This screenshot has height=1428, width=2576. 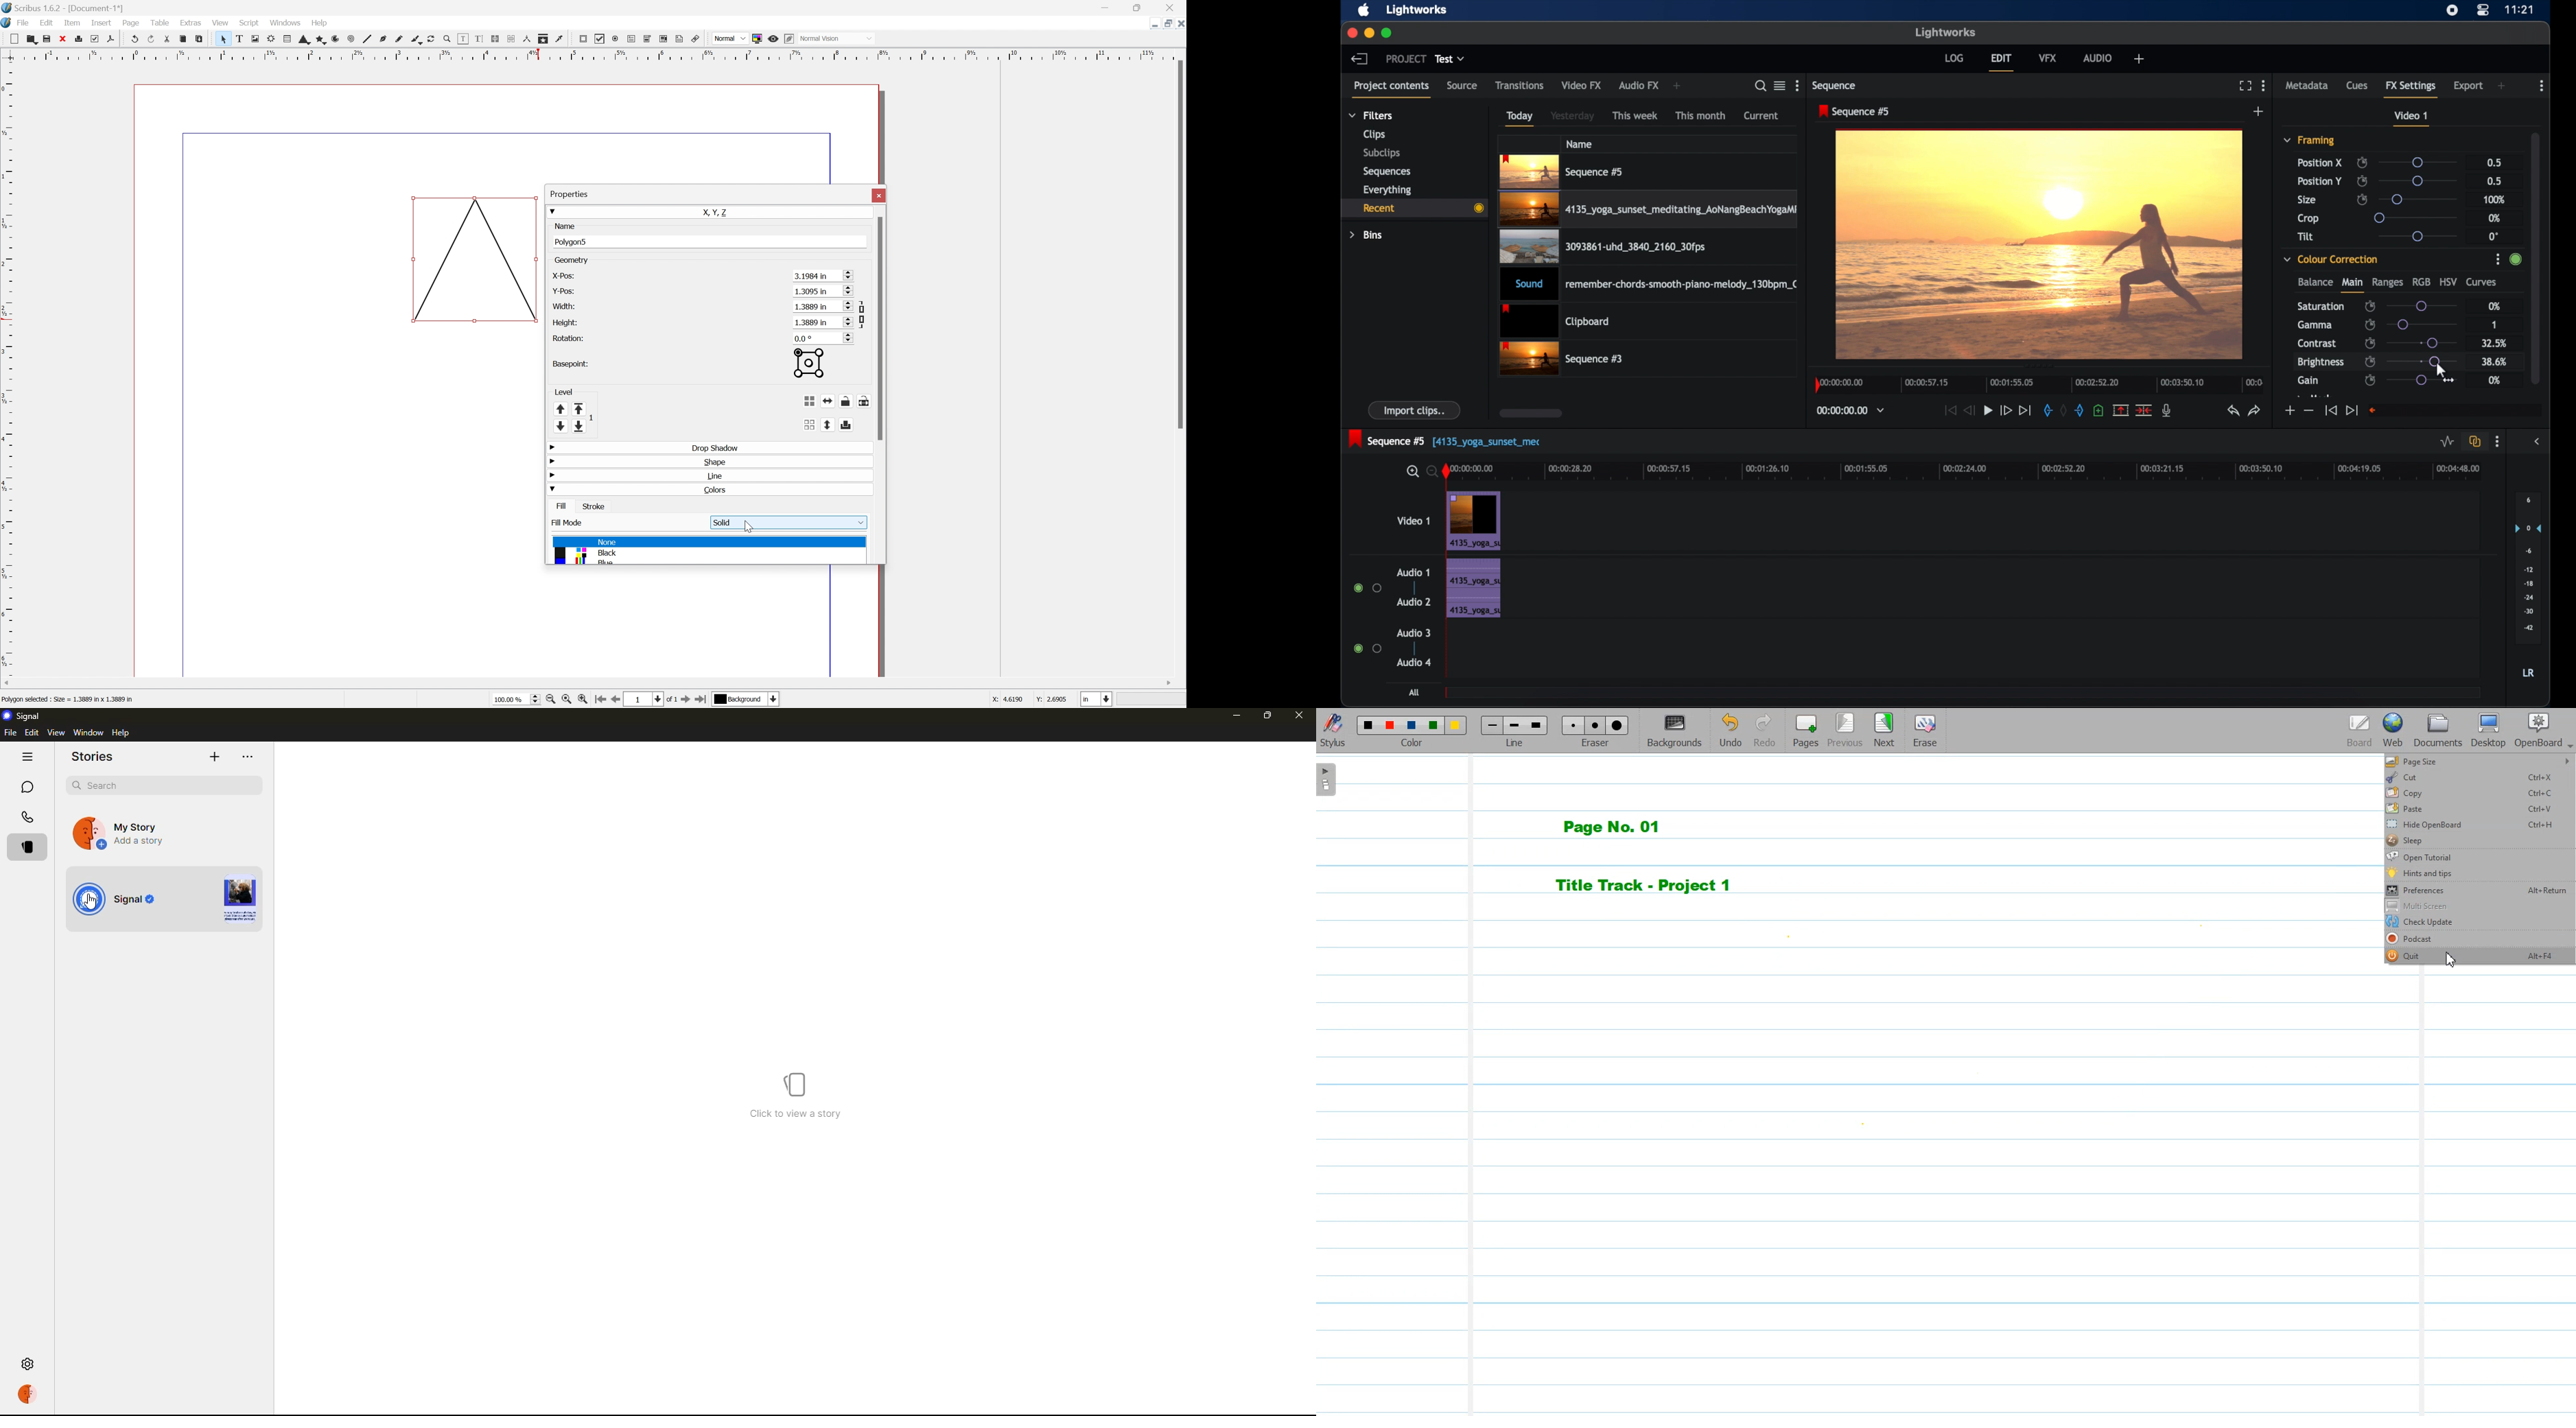 I want to click on Page No. 01
Title Track - Project 1, so click(x=1668, y=856).